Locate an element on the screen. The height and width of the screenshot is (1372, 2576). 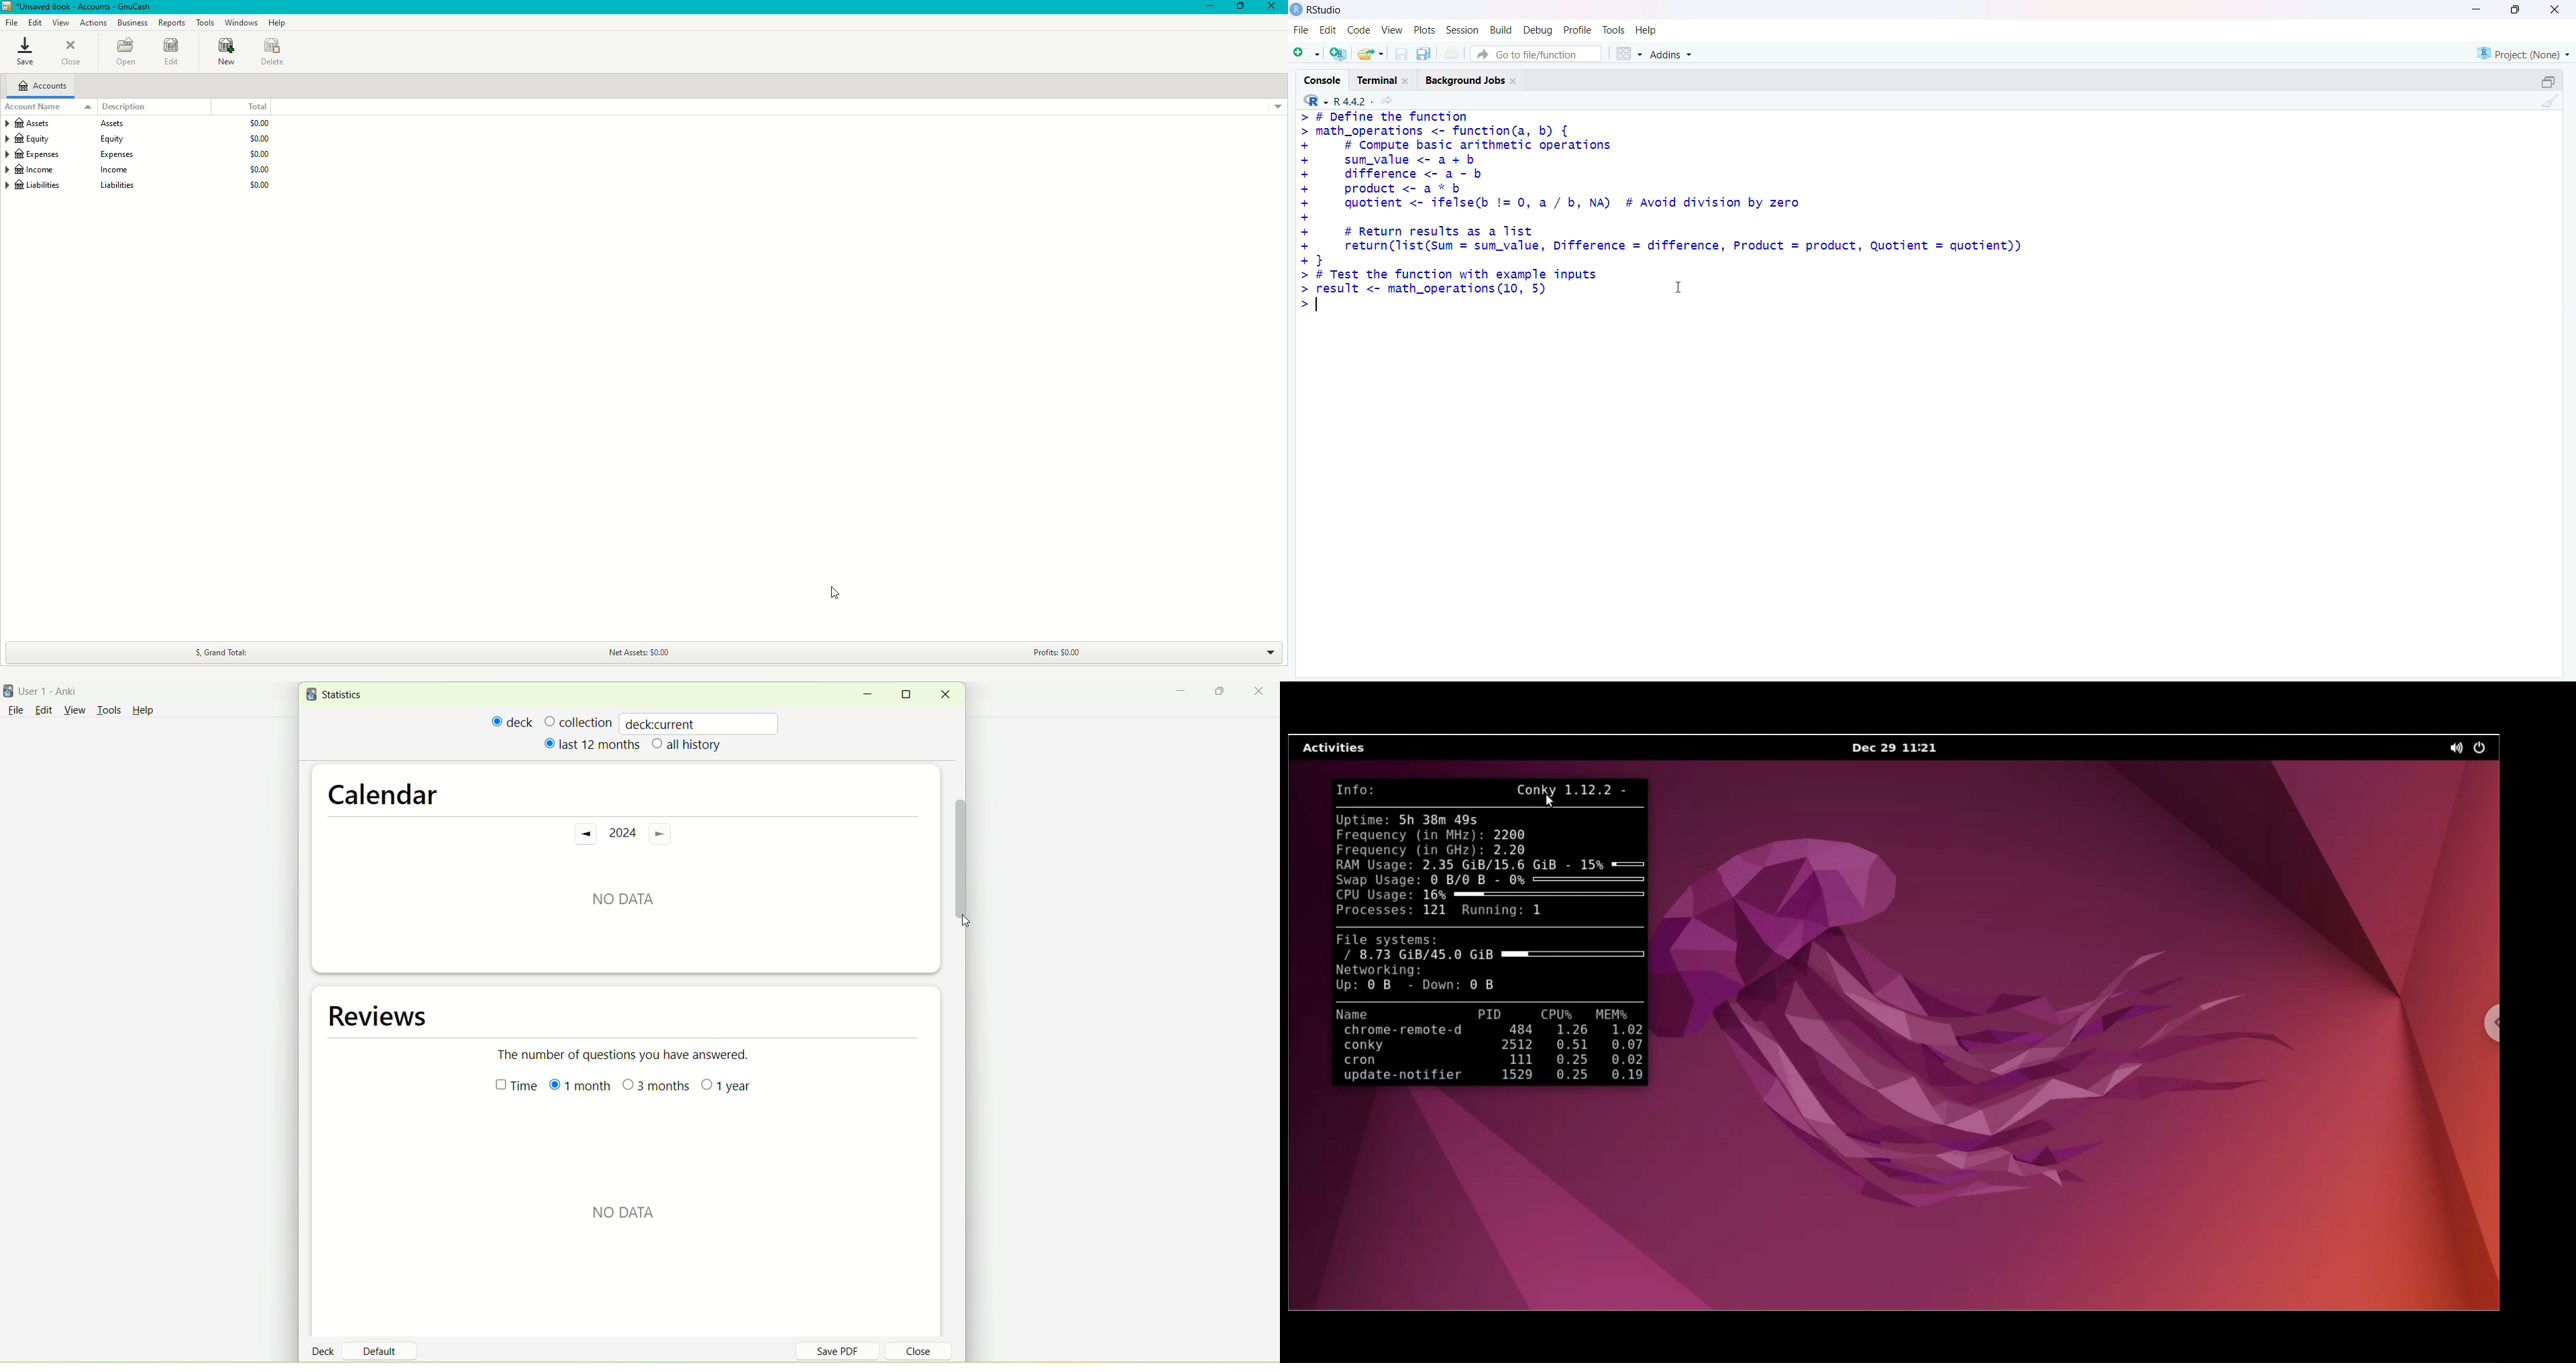
Save is located at coordinates (27, 52).